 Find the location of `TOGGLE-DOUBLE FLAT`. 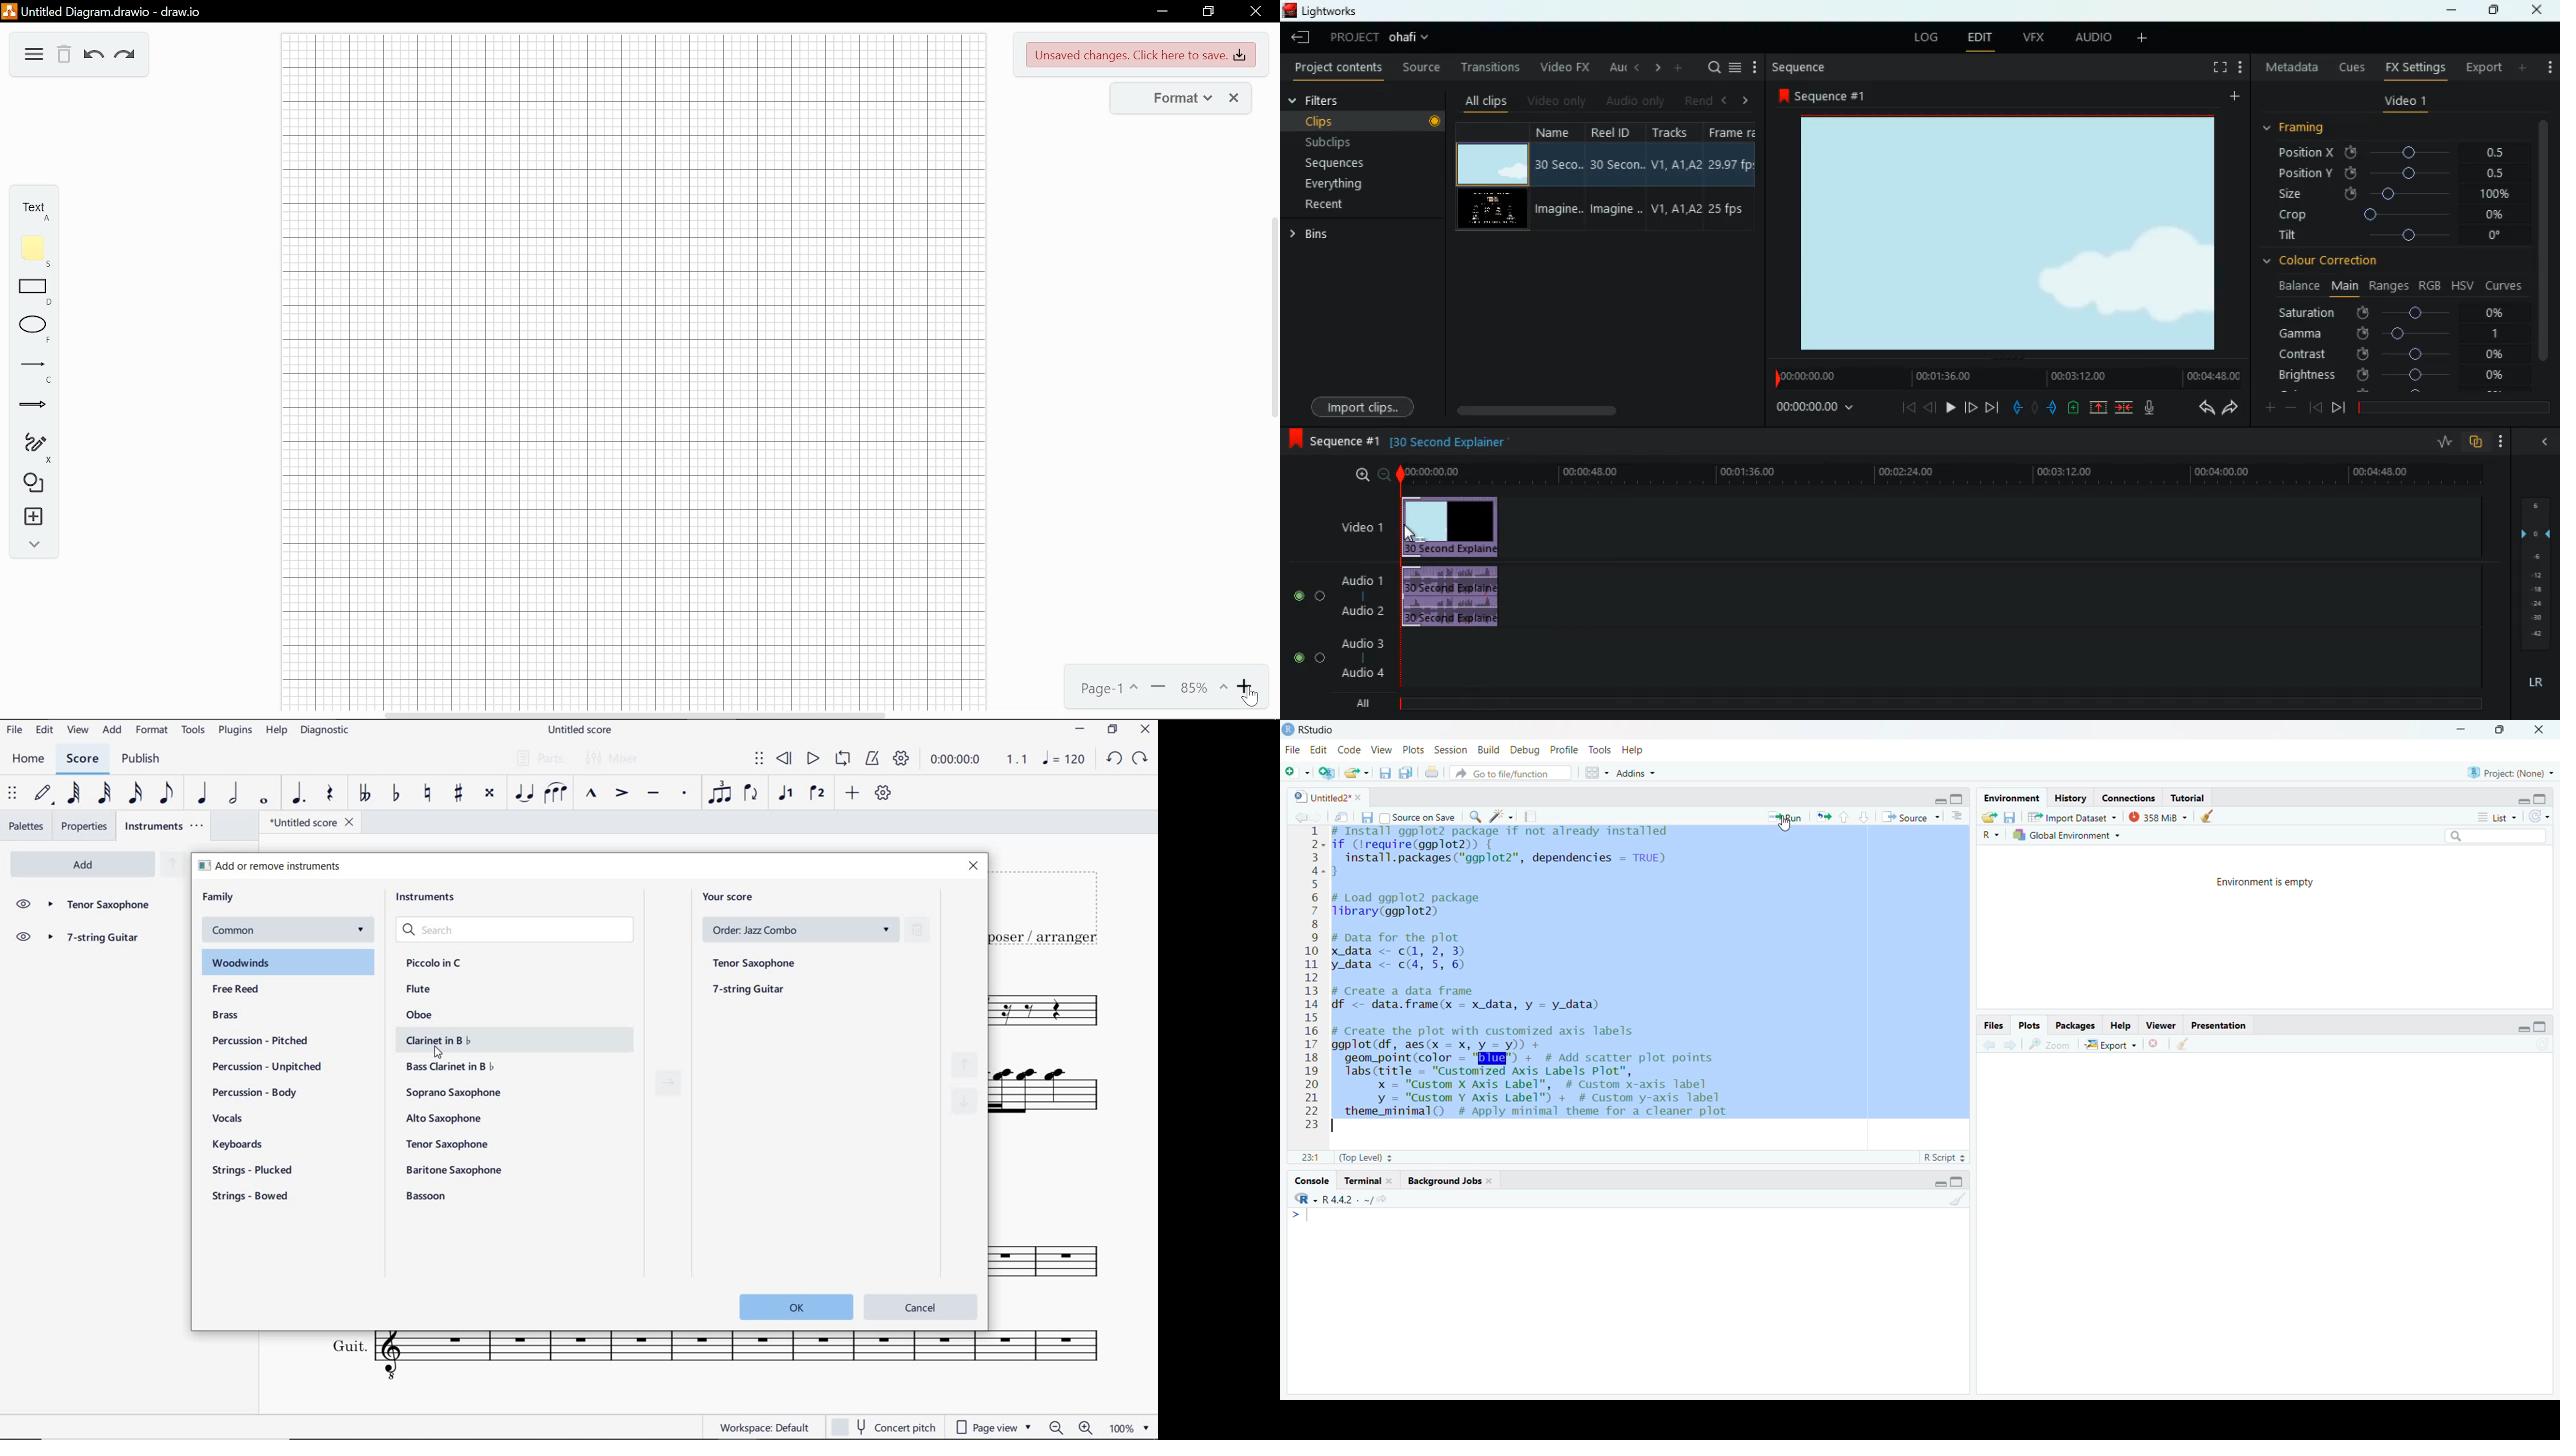

TOGGLE-DOUBLE FLAT is located at coordinates (363, 793).